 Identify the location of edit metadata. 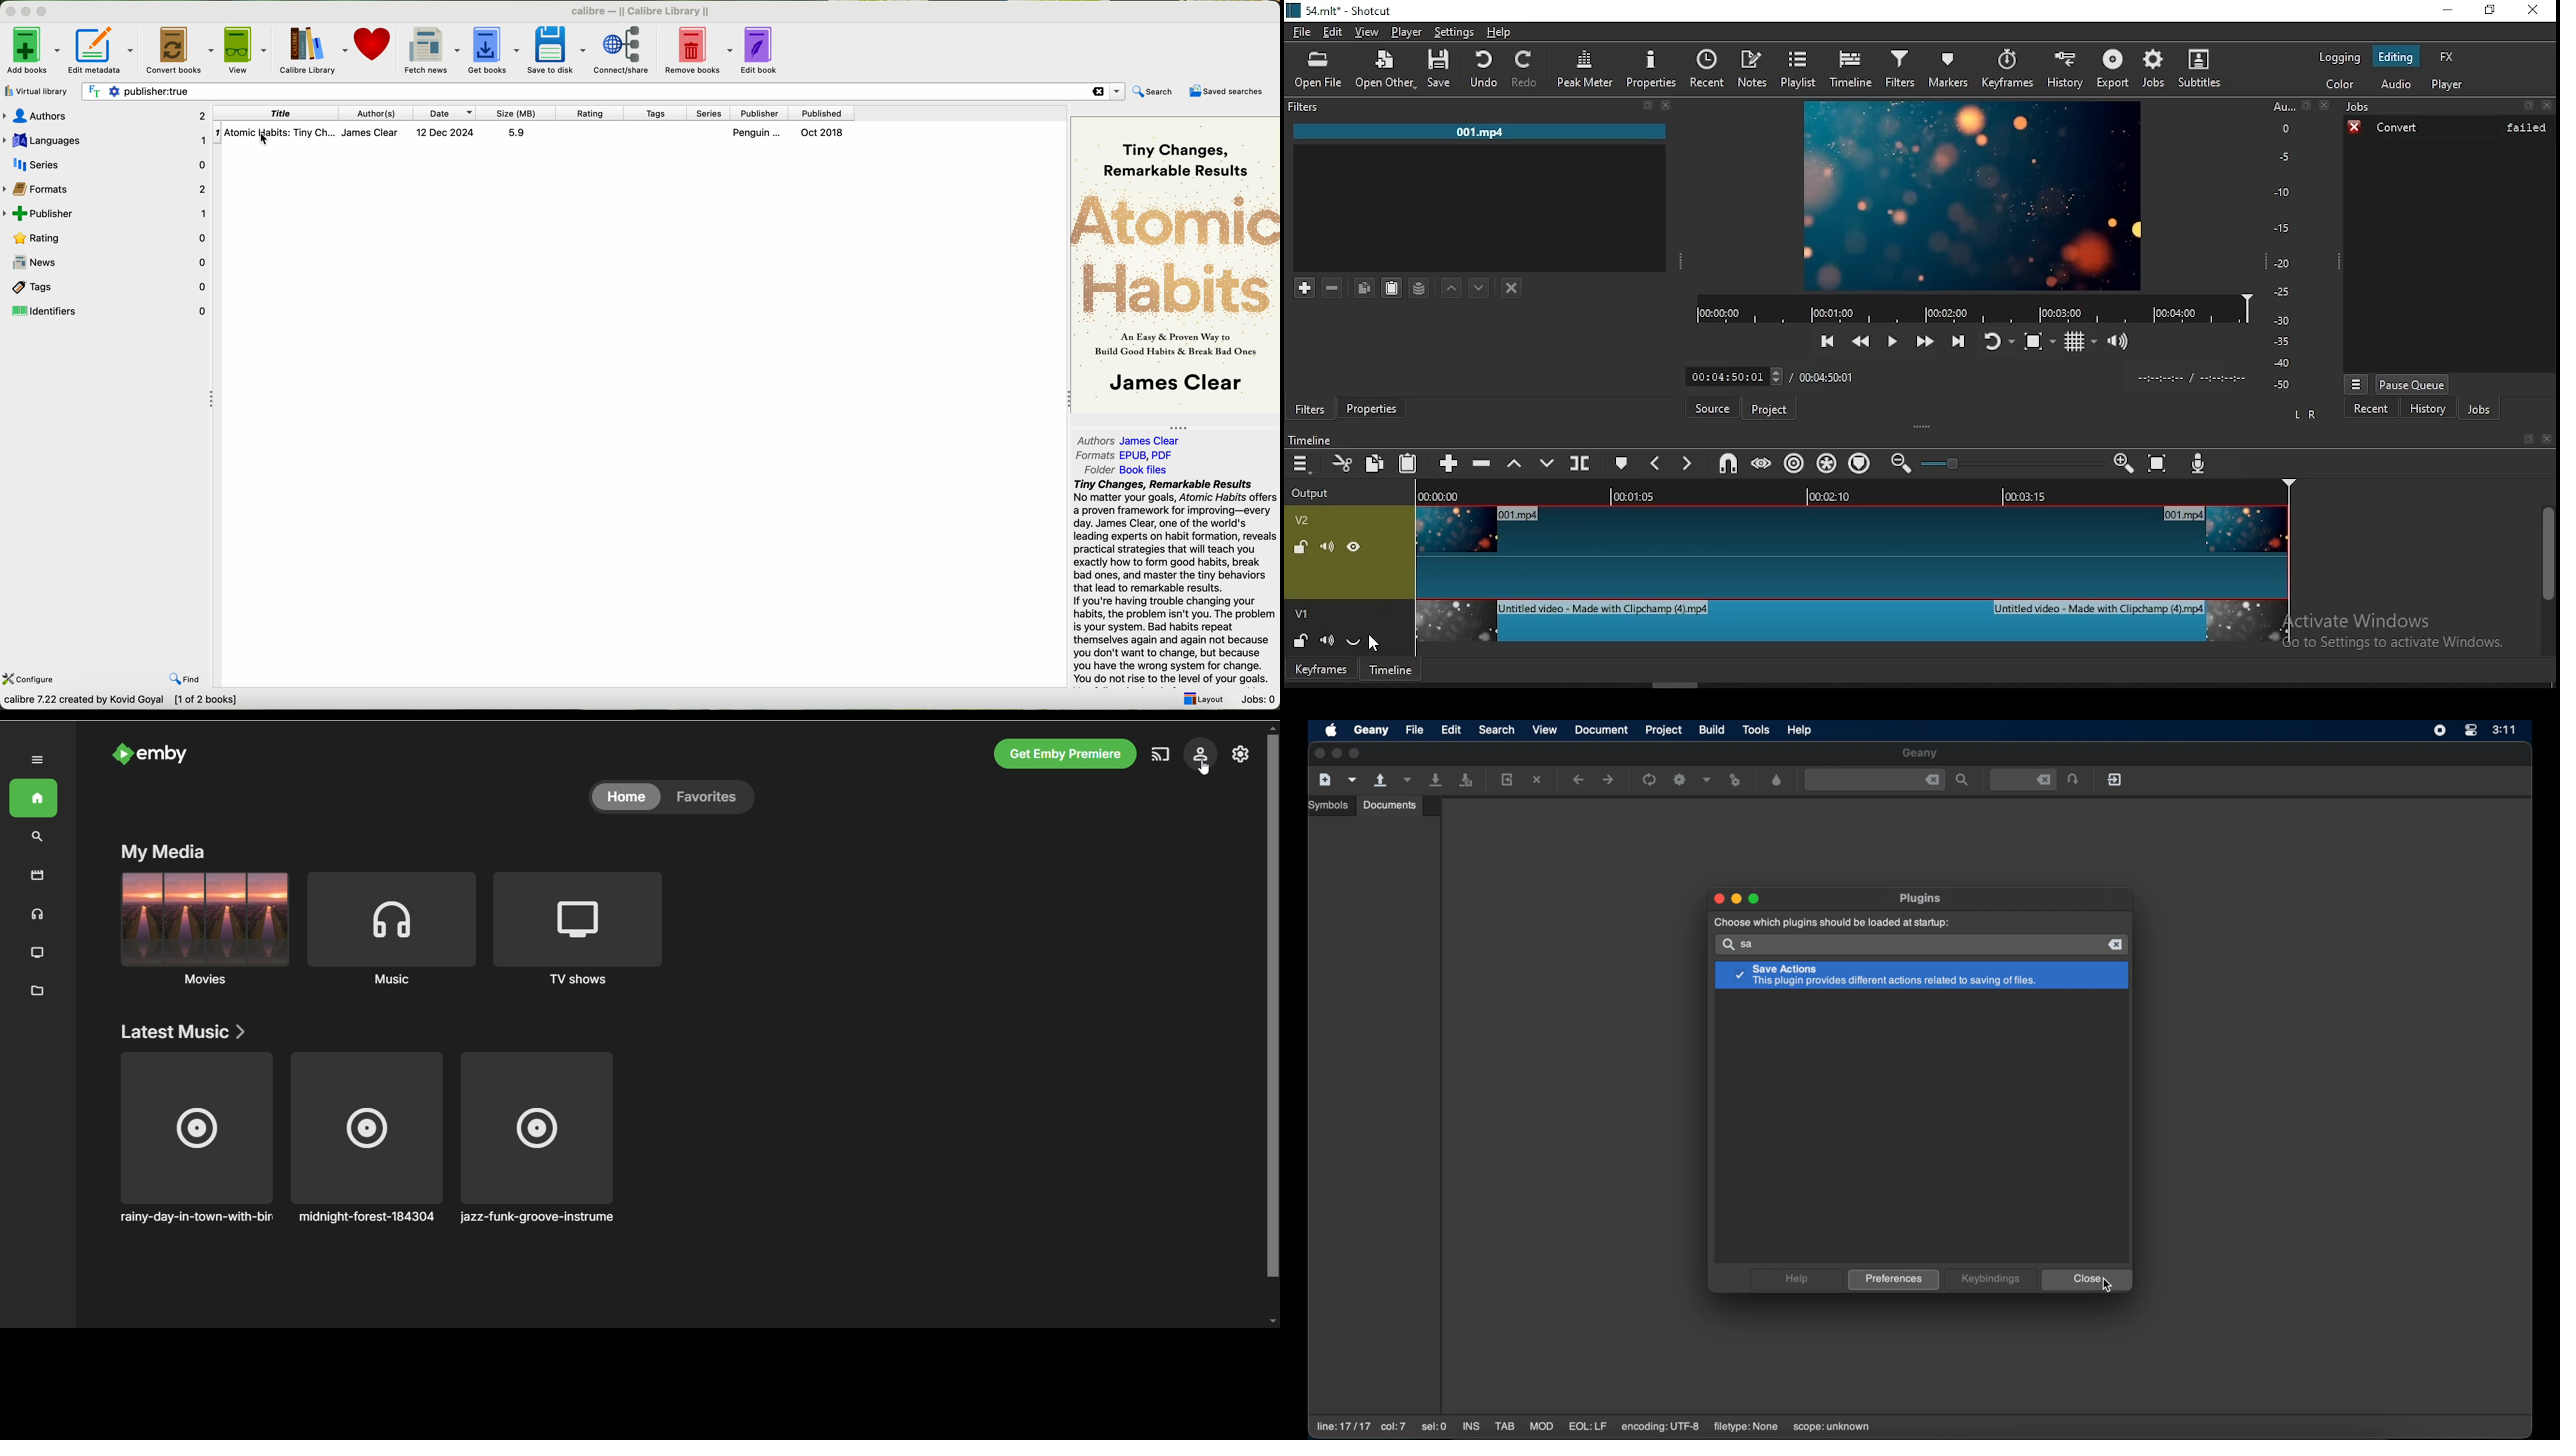
(101, 50).